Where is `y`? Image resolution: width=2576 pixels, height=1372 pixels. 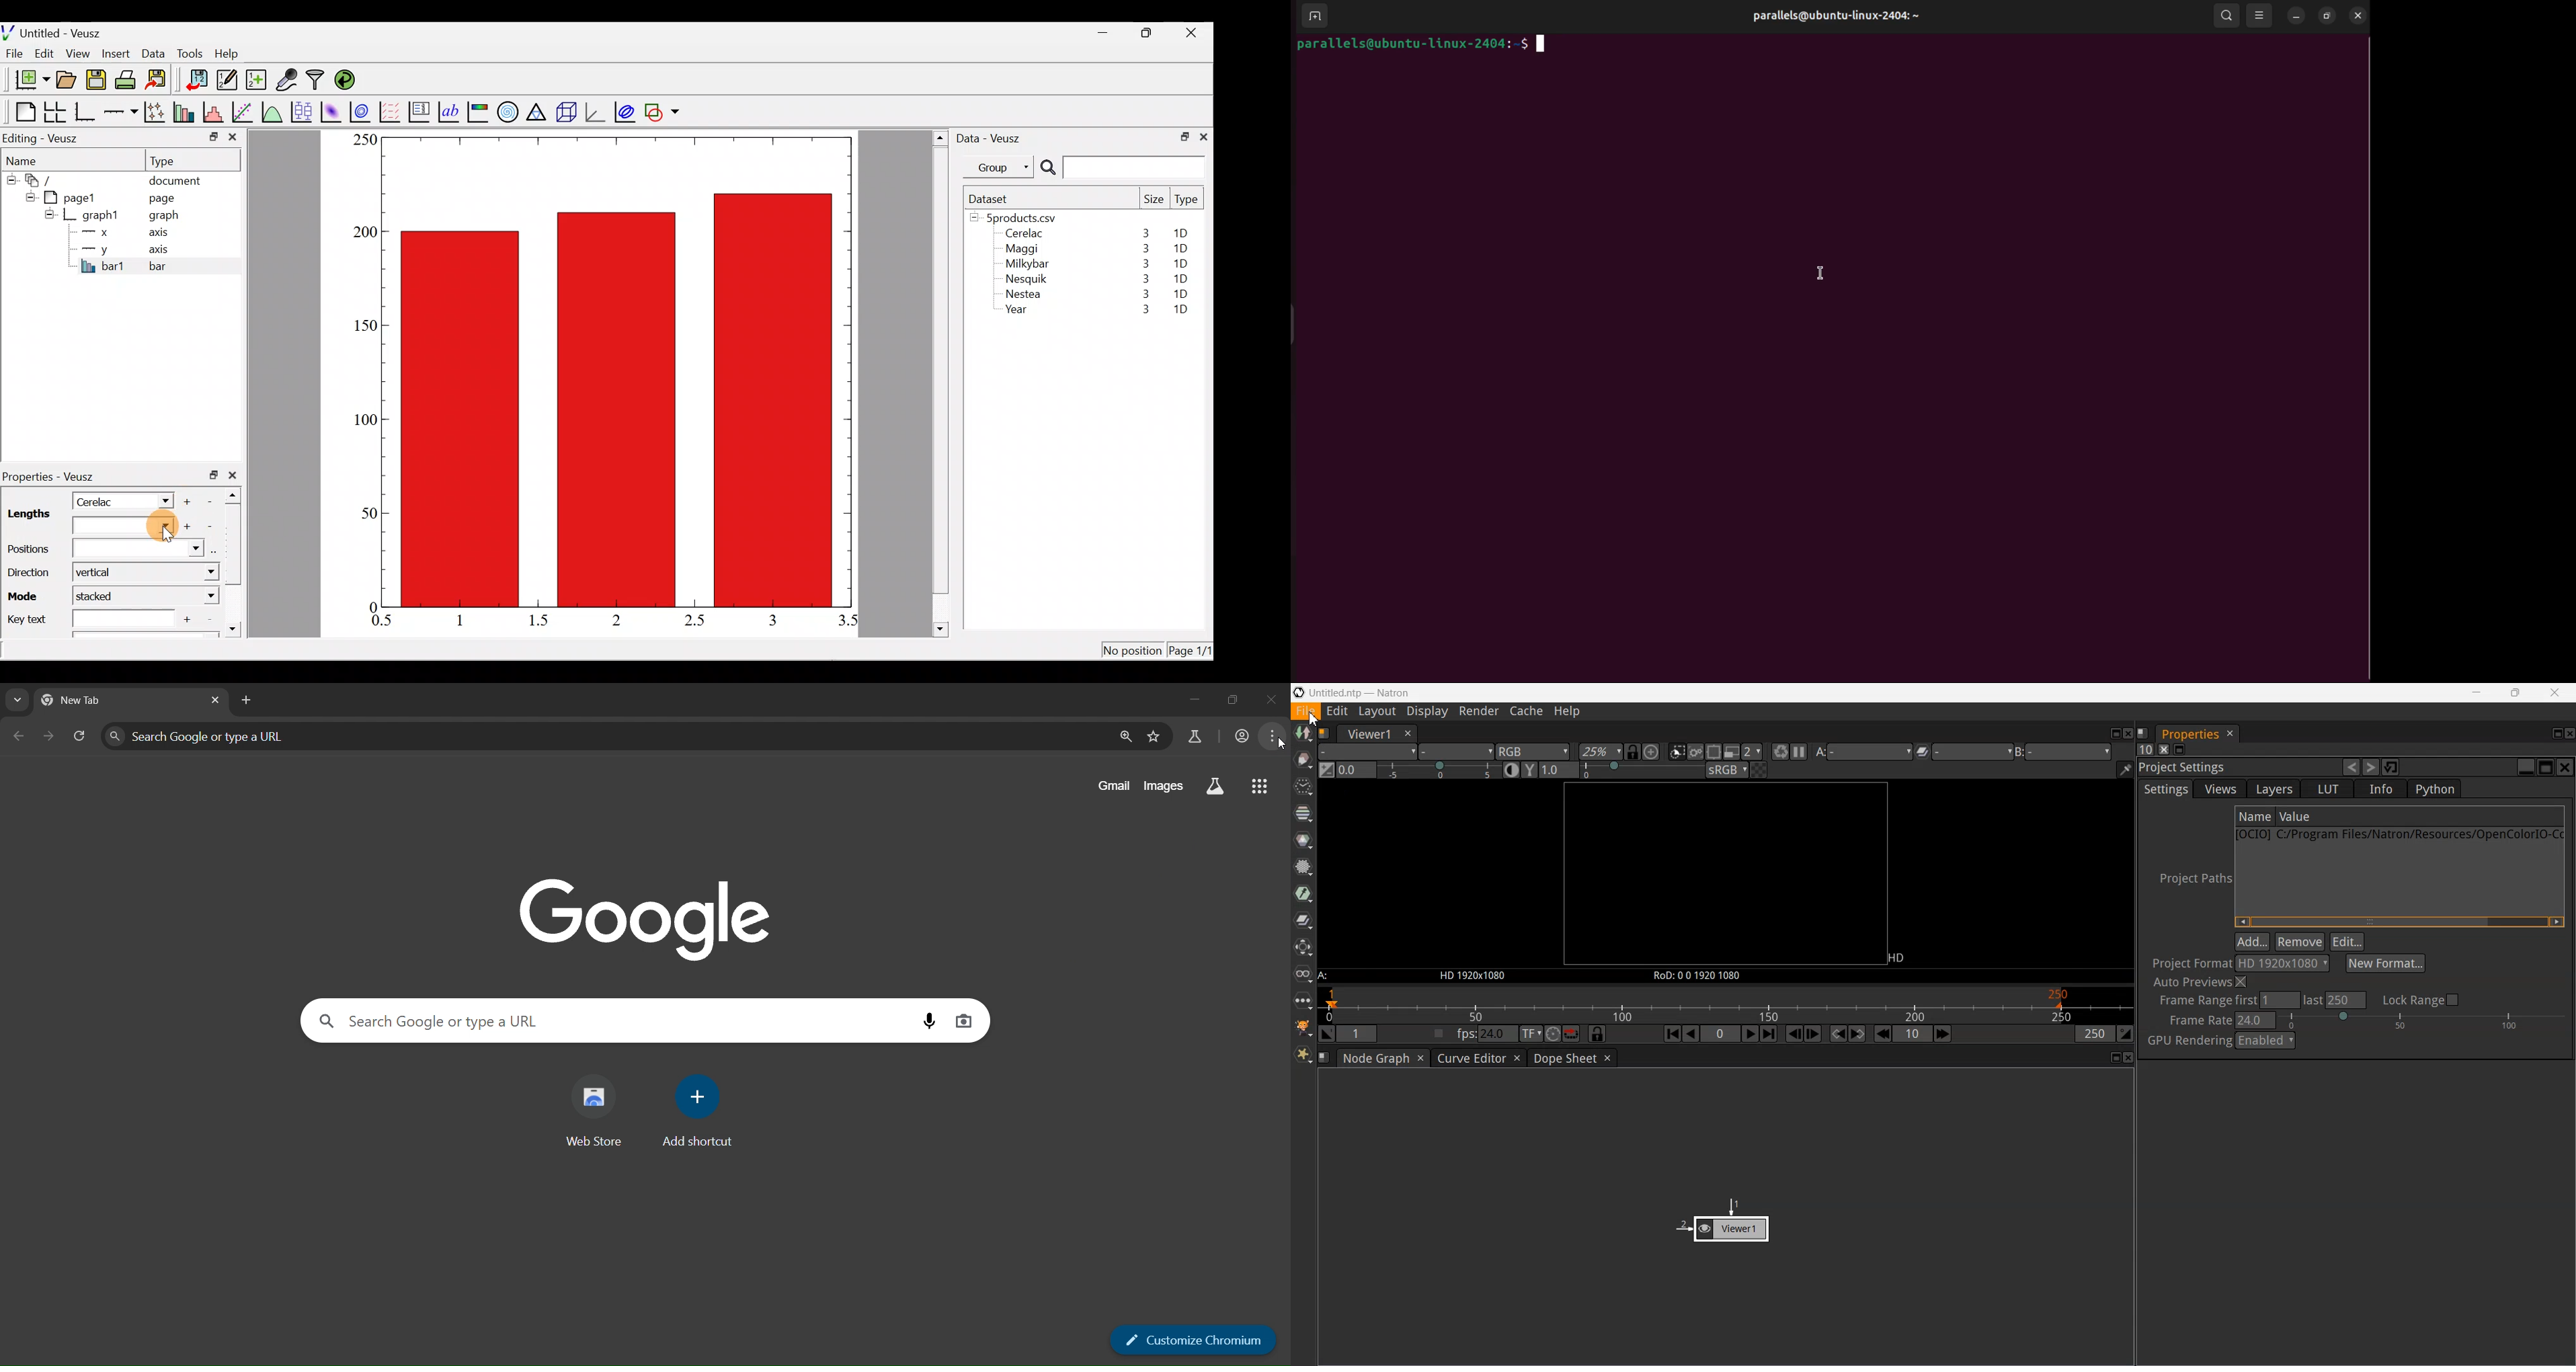 y is located at coordinates (95, 248).